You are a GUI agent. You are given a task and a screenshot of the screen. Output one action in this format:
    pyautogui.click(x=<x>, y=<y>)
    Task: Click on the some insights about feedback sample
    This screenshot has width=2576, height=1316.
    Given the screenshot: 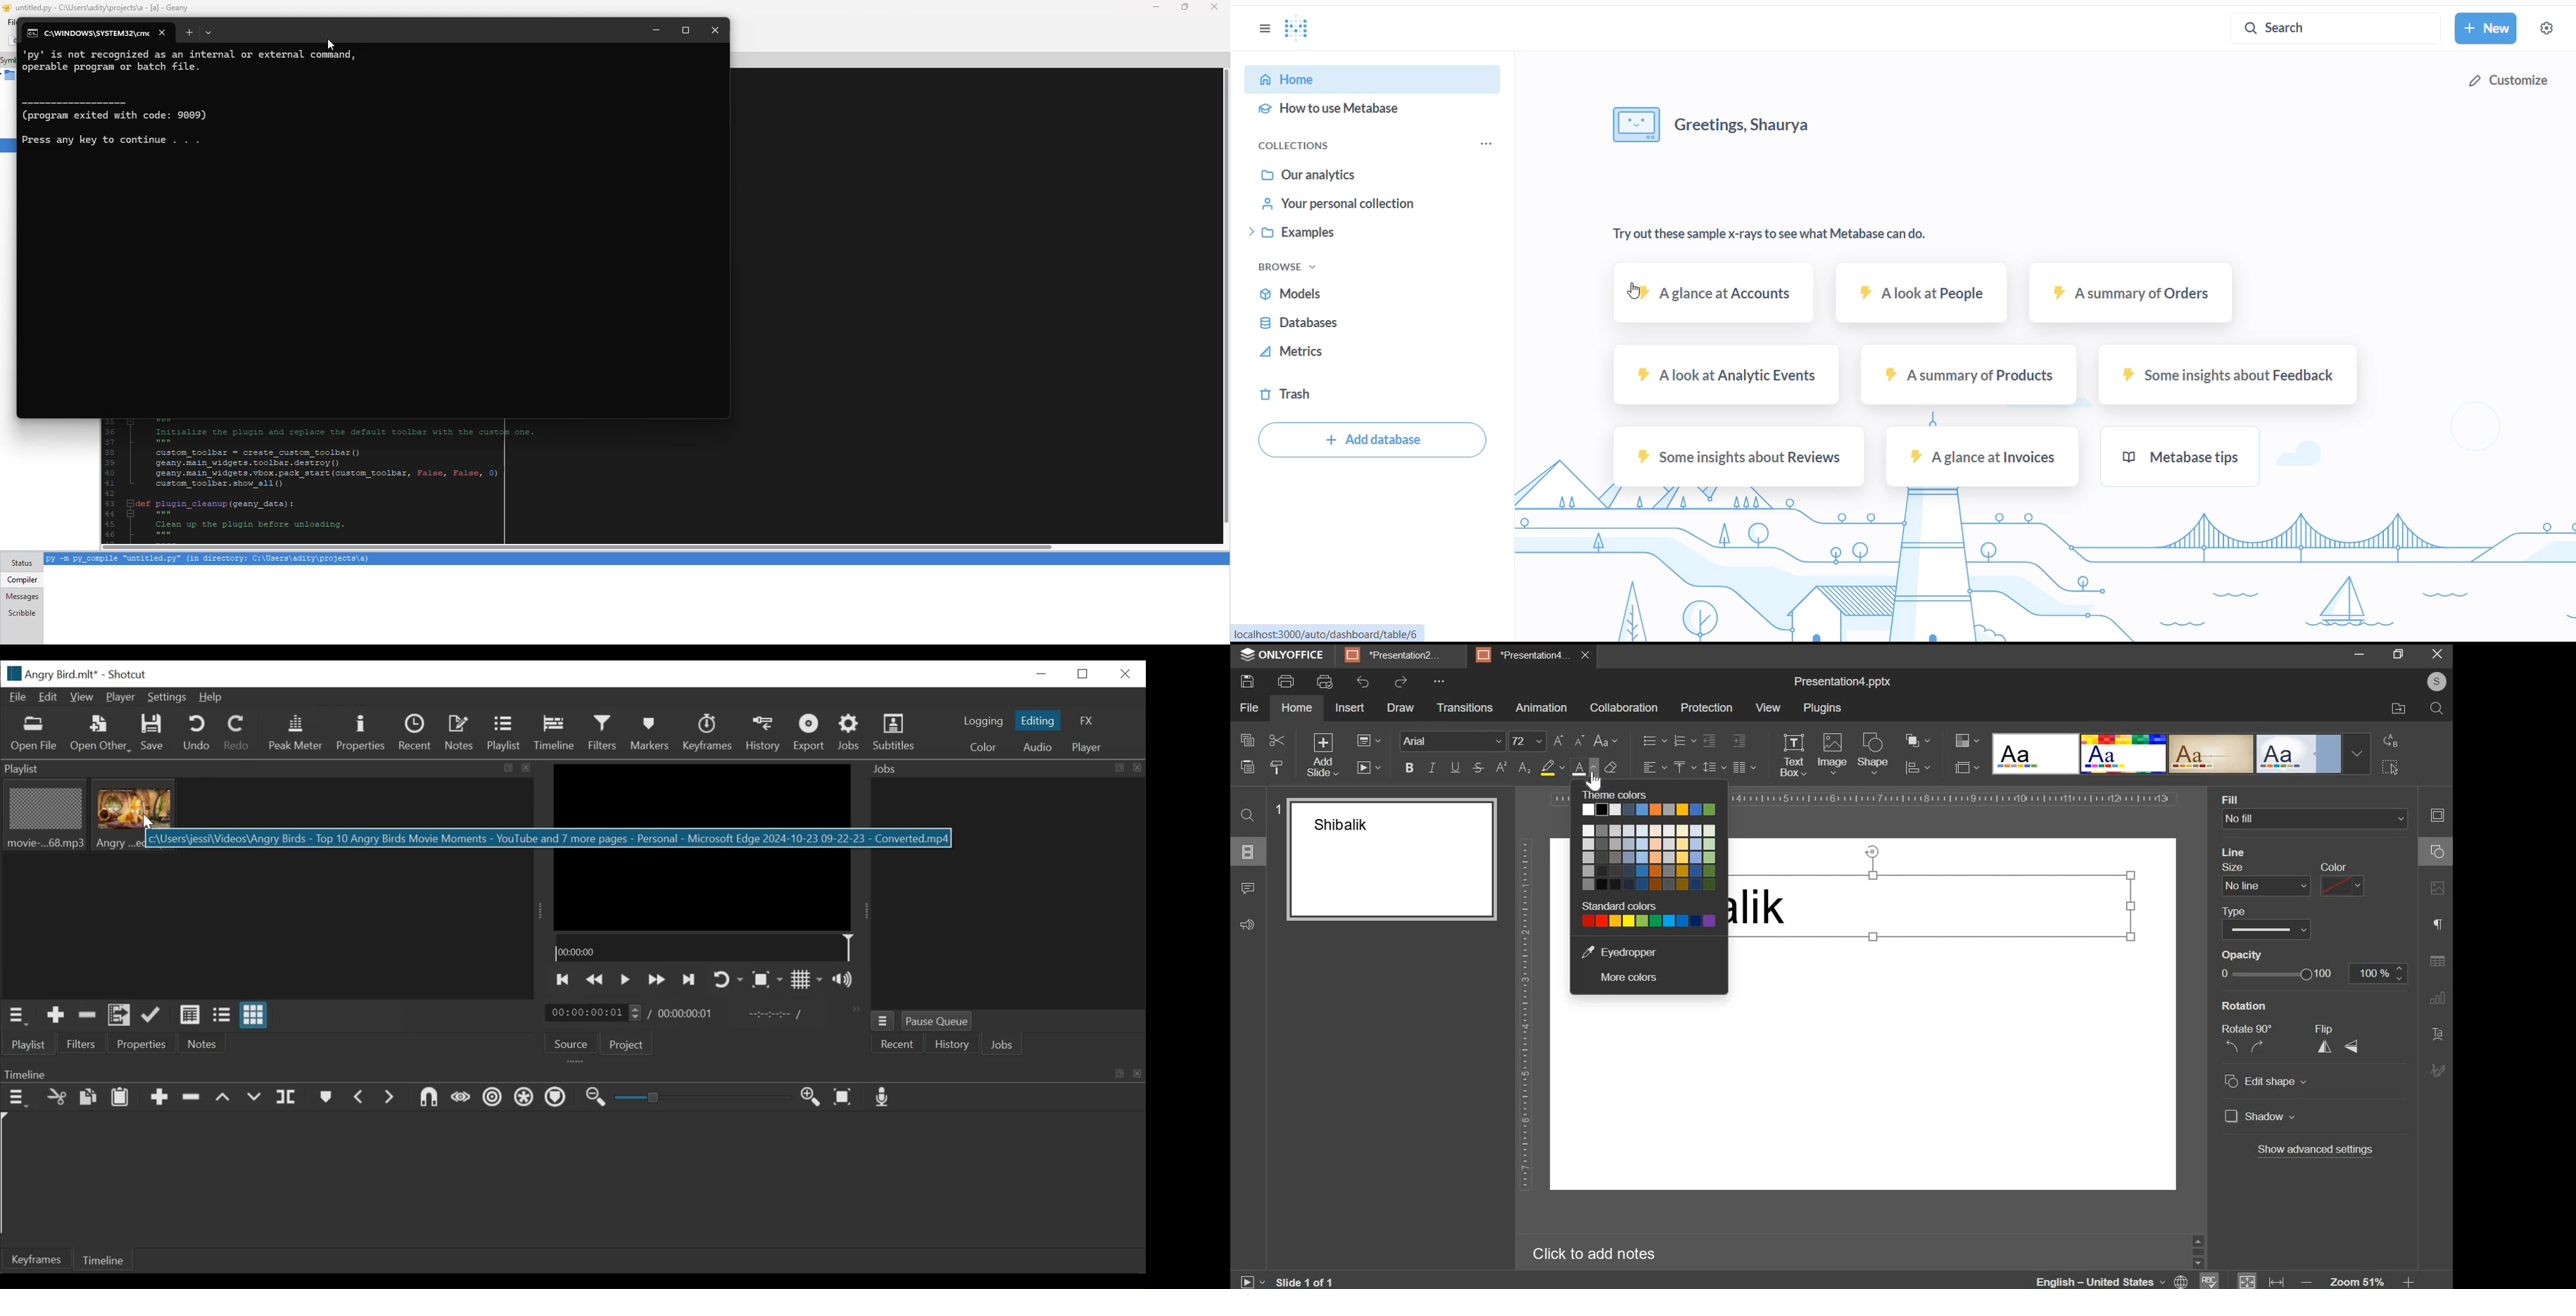 What is the action you would take?
    pyautogui.click(x=2223, y=373)
    